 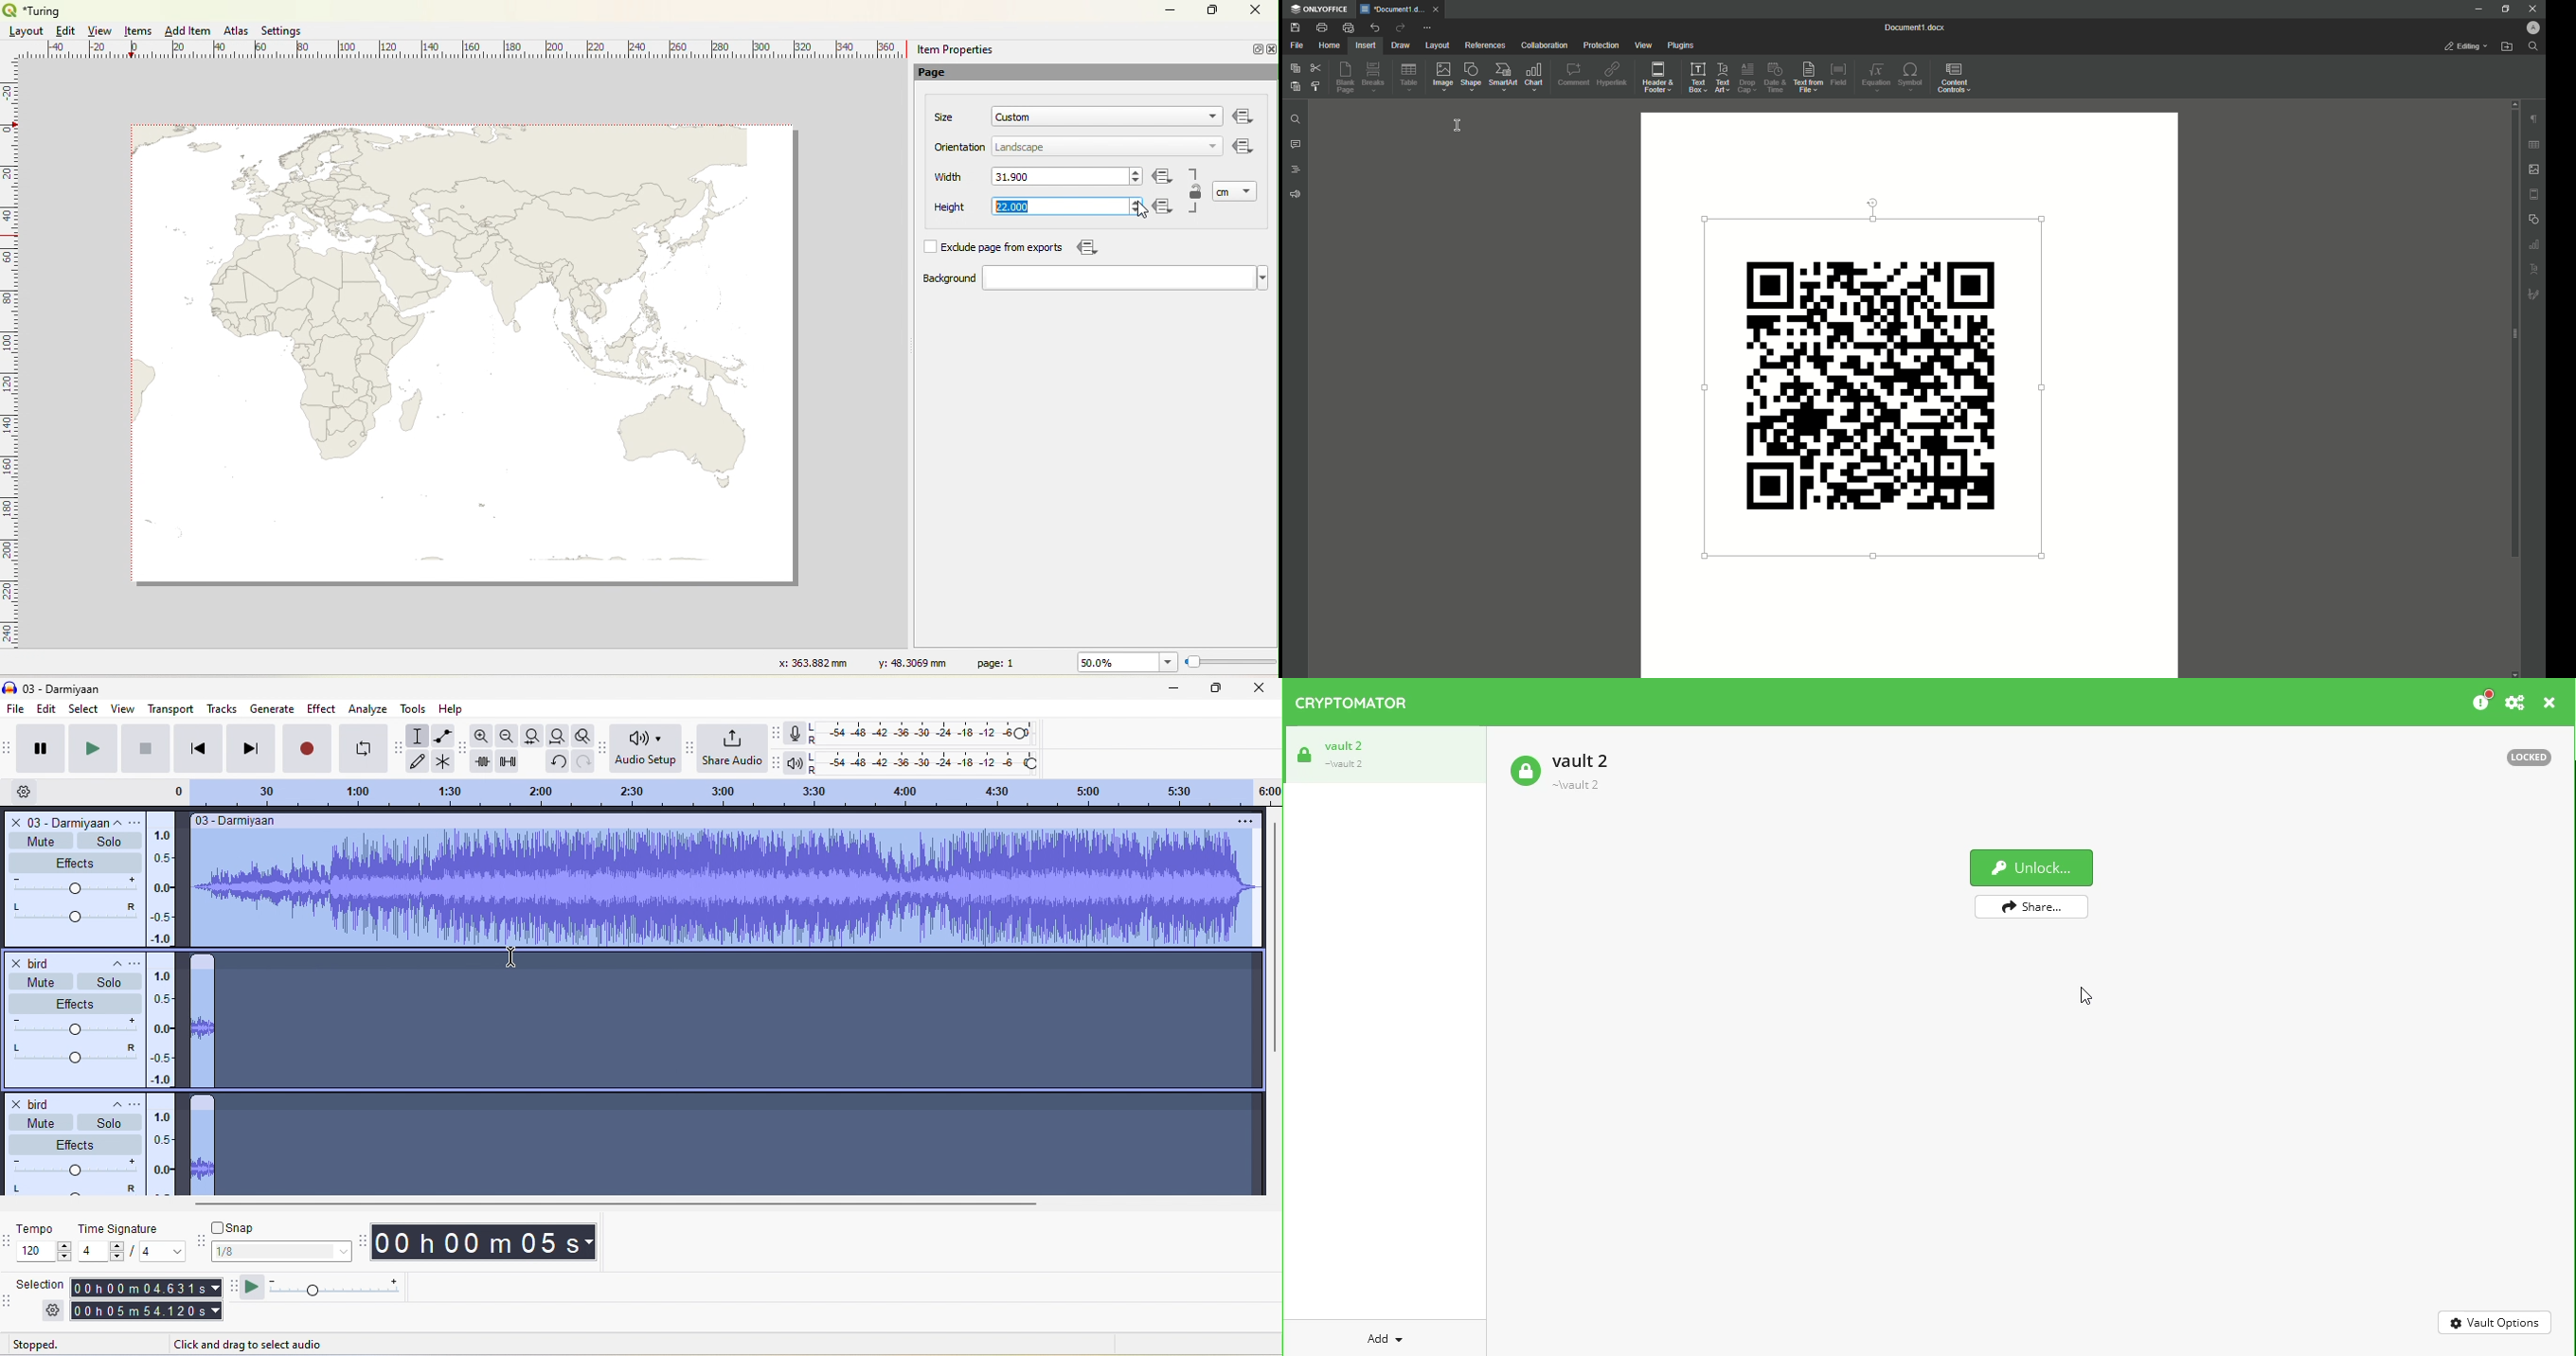 What do you see at coordinates (509, 736) in the screenshot?
I see `zoom out` at bounding box center [509, 736].